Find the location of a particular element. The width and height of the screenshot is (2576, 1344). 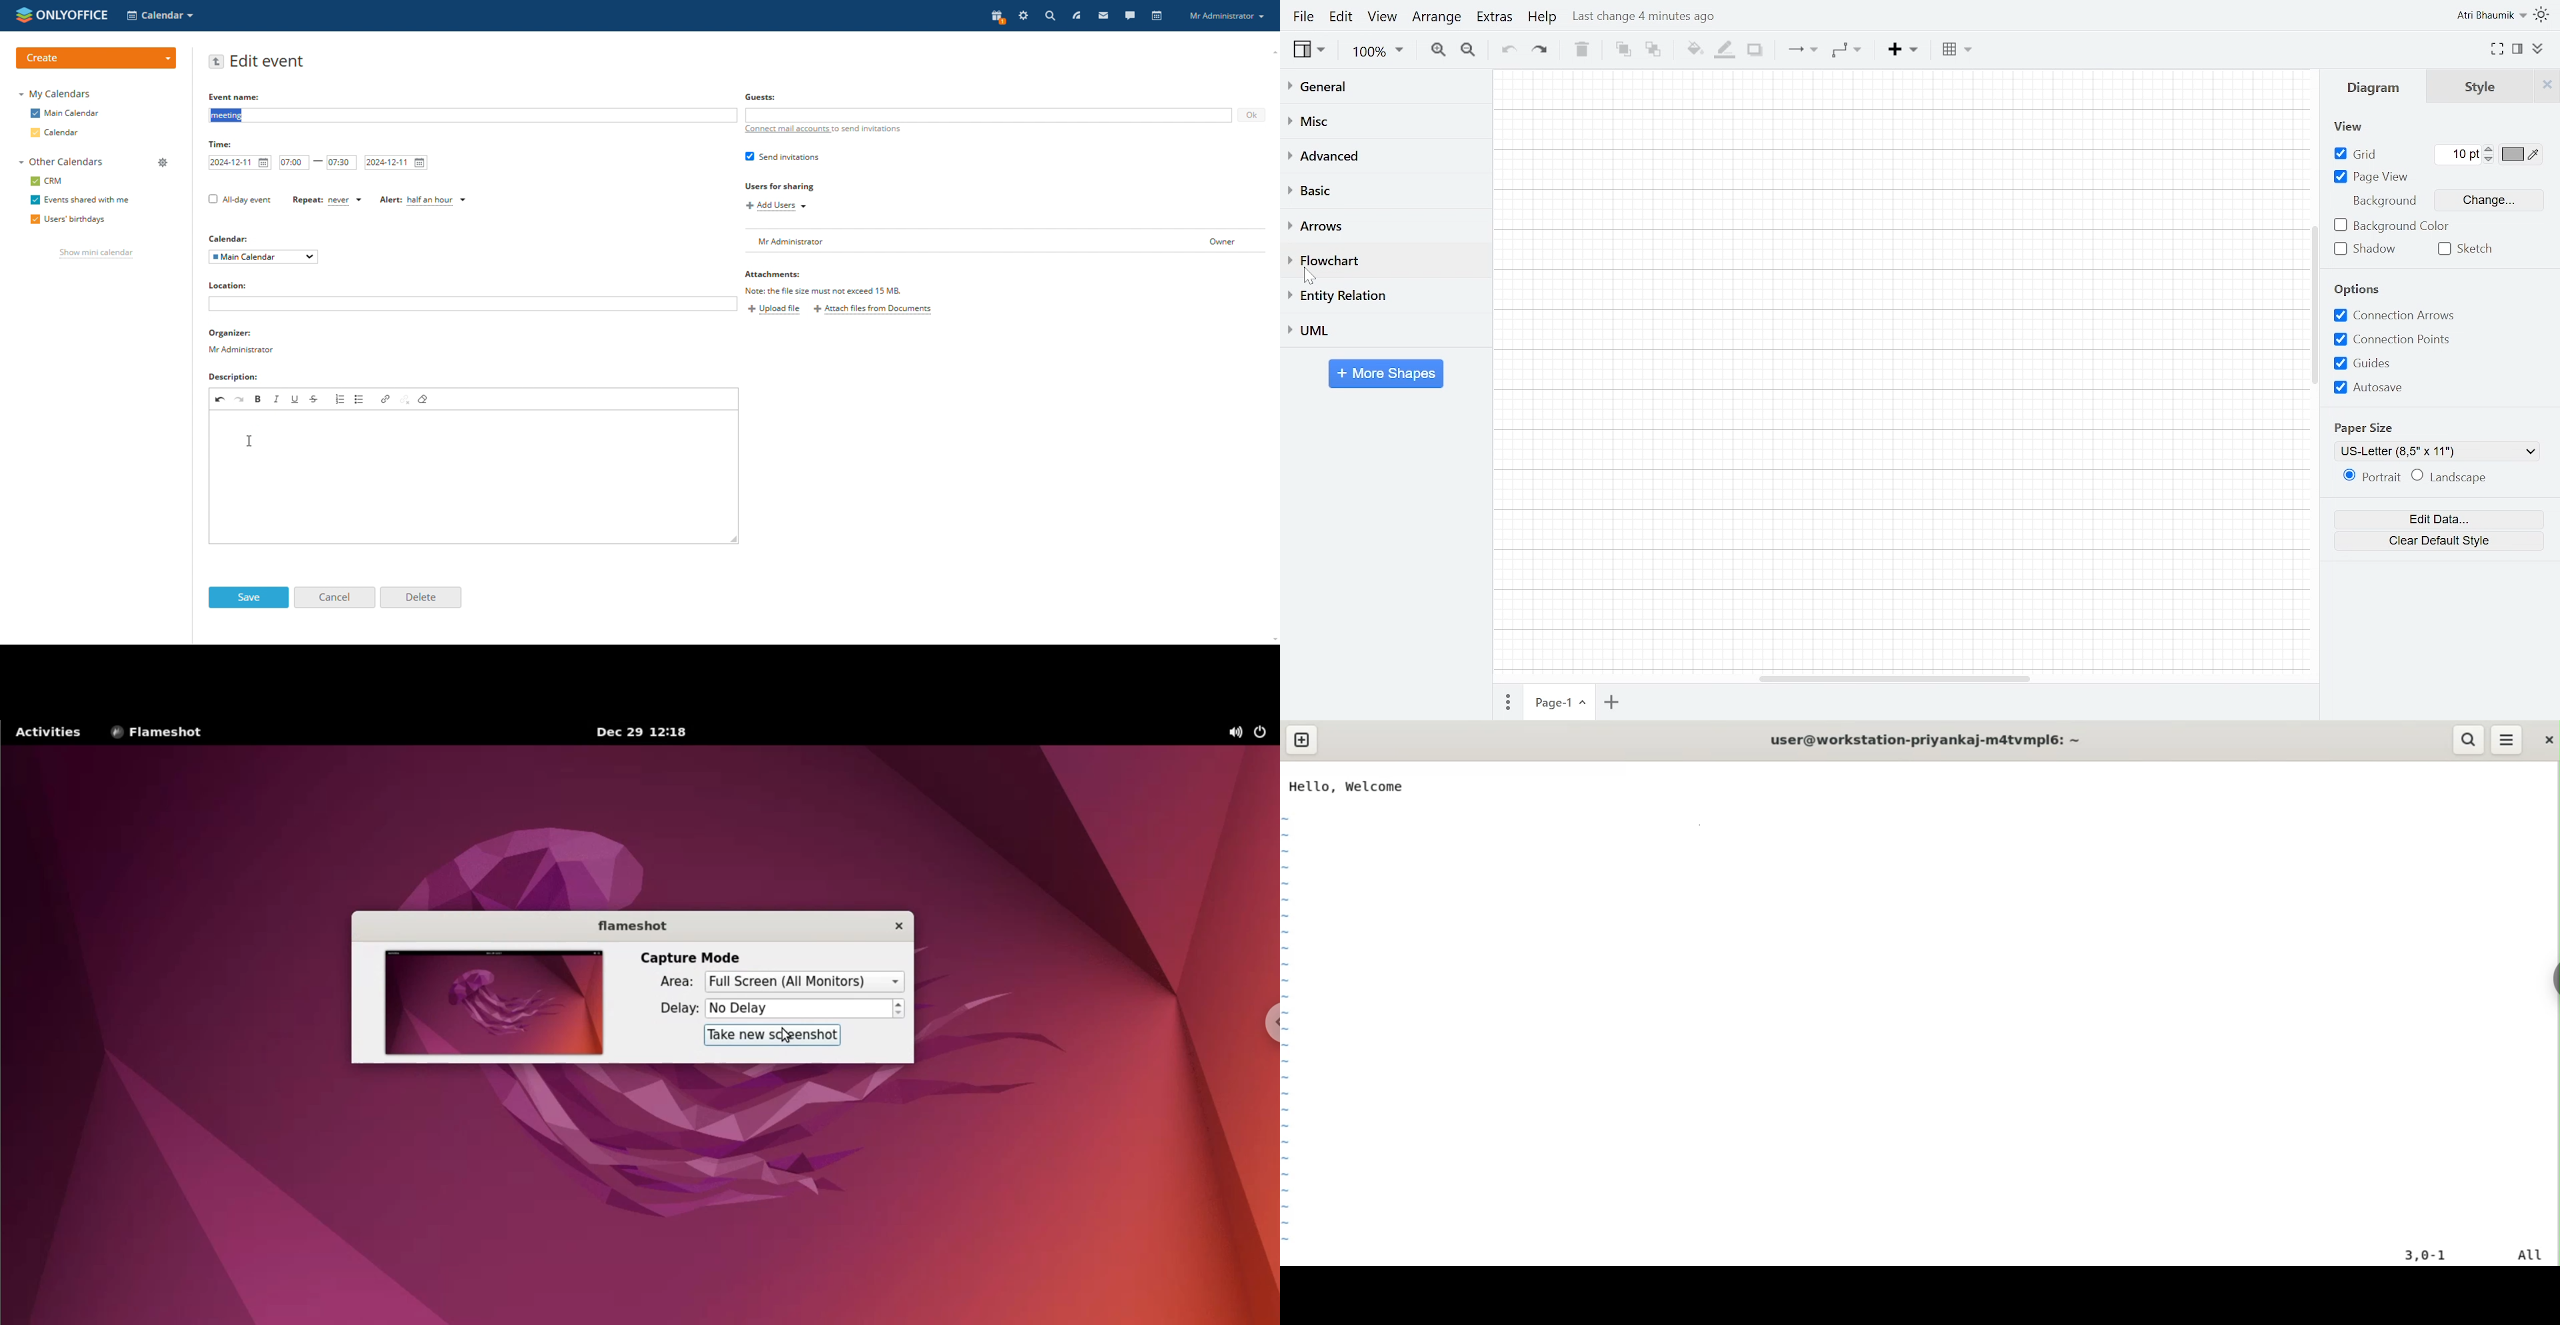

set repetition is located at coordinates (346, 201).